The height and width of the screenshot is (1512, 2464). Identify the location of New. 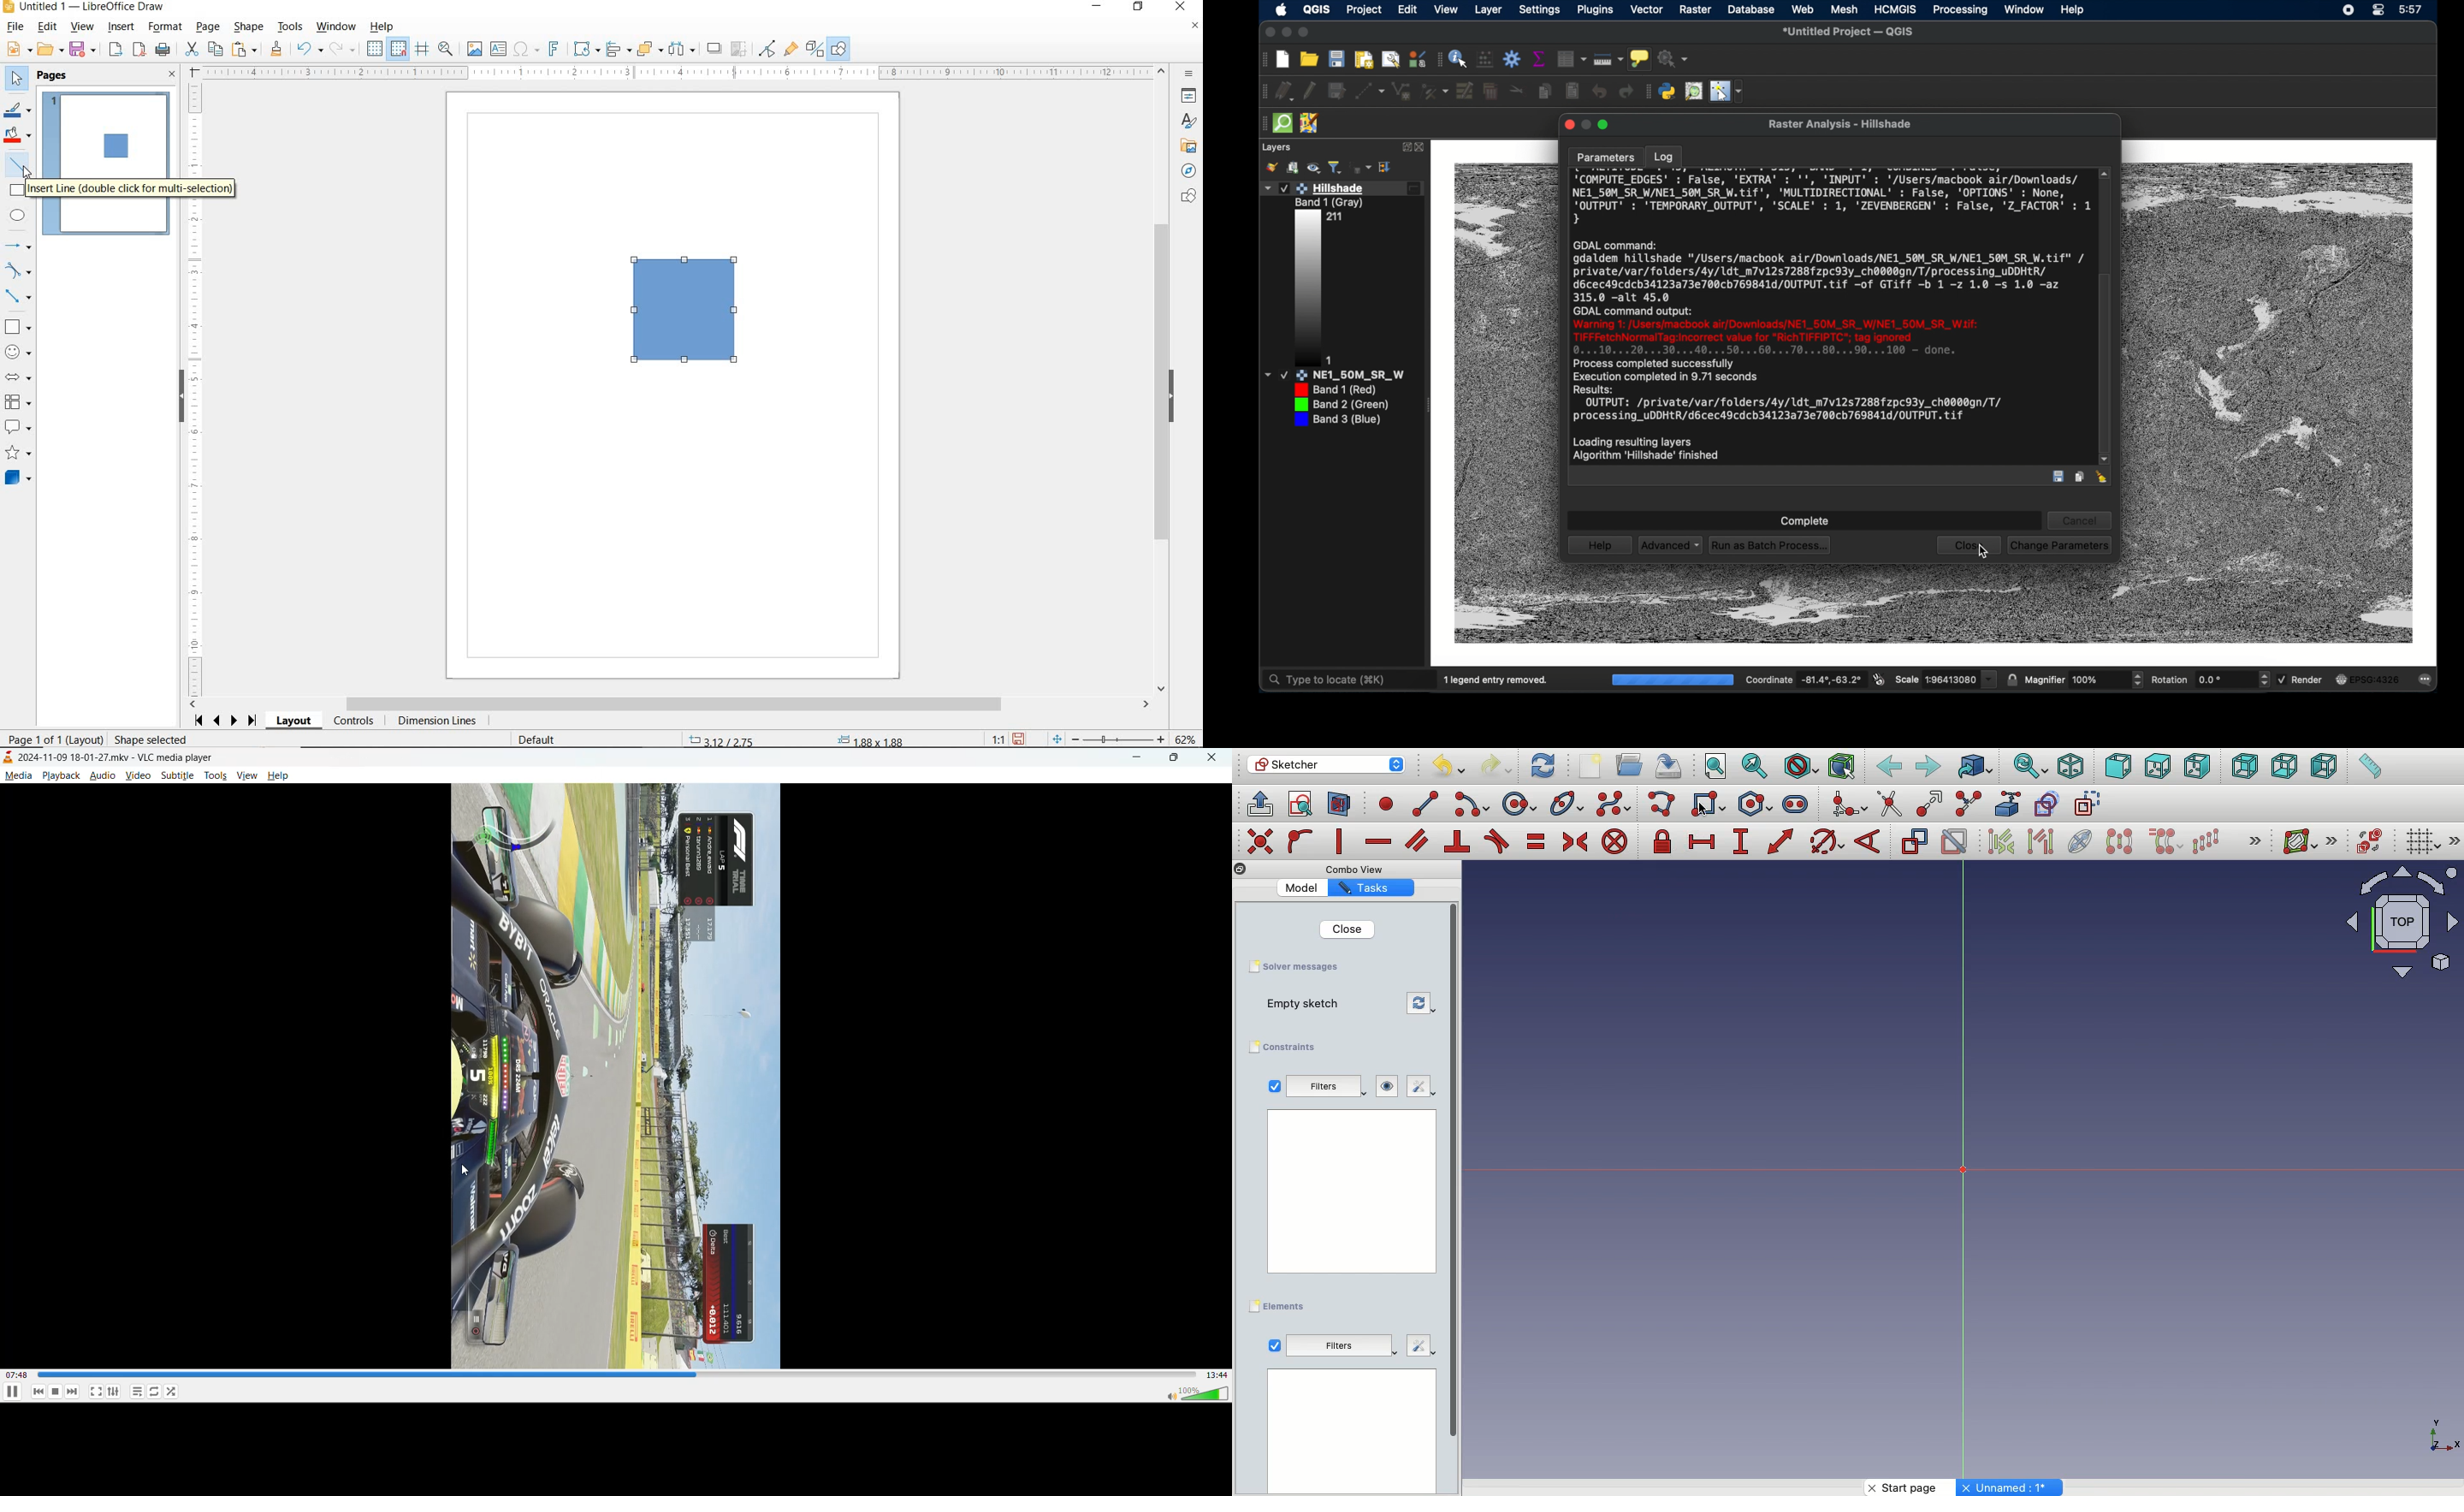
(1594, 768).